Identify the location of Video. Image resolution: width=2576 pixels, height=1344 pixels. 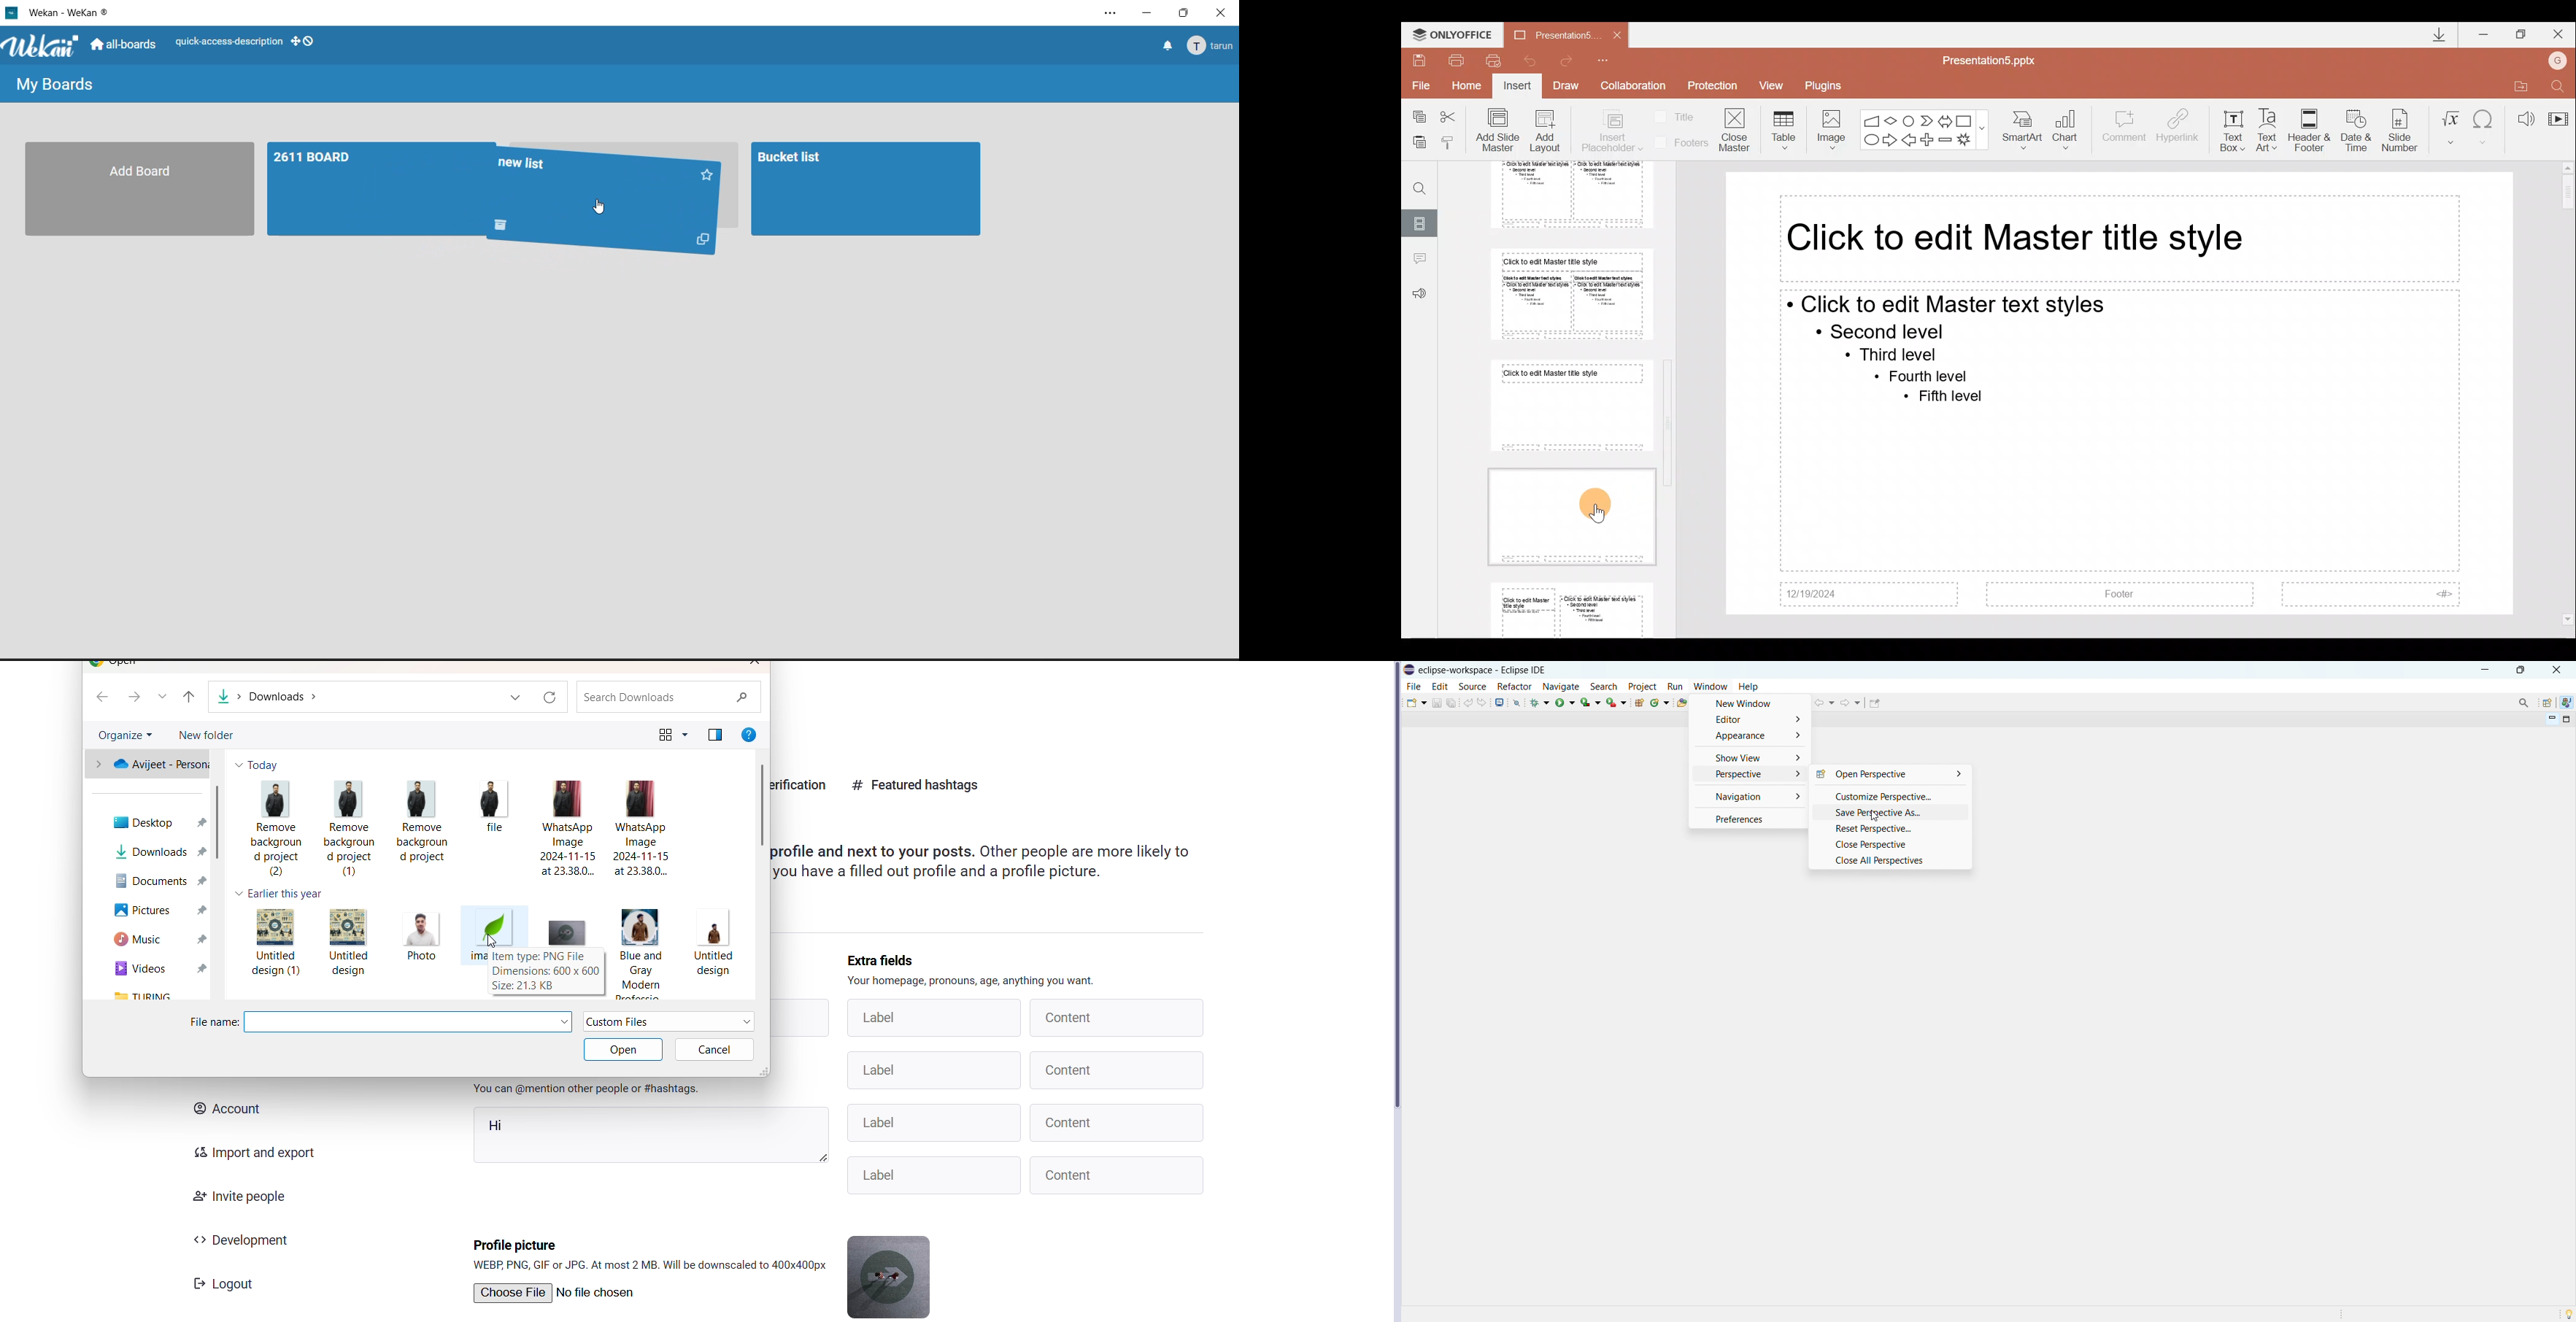
(2558, 113).